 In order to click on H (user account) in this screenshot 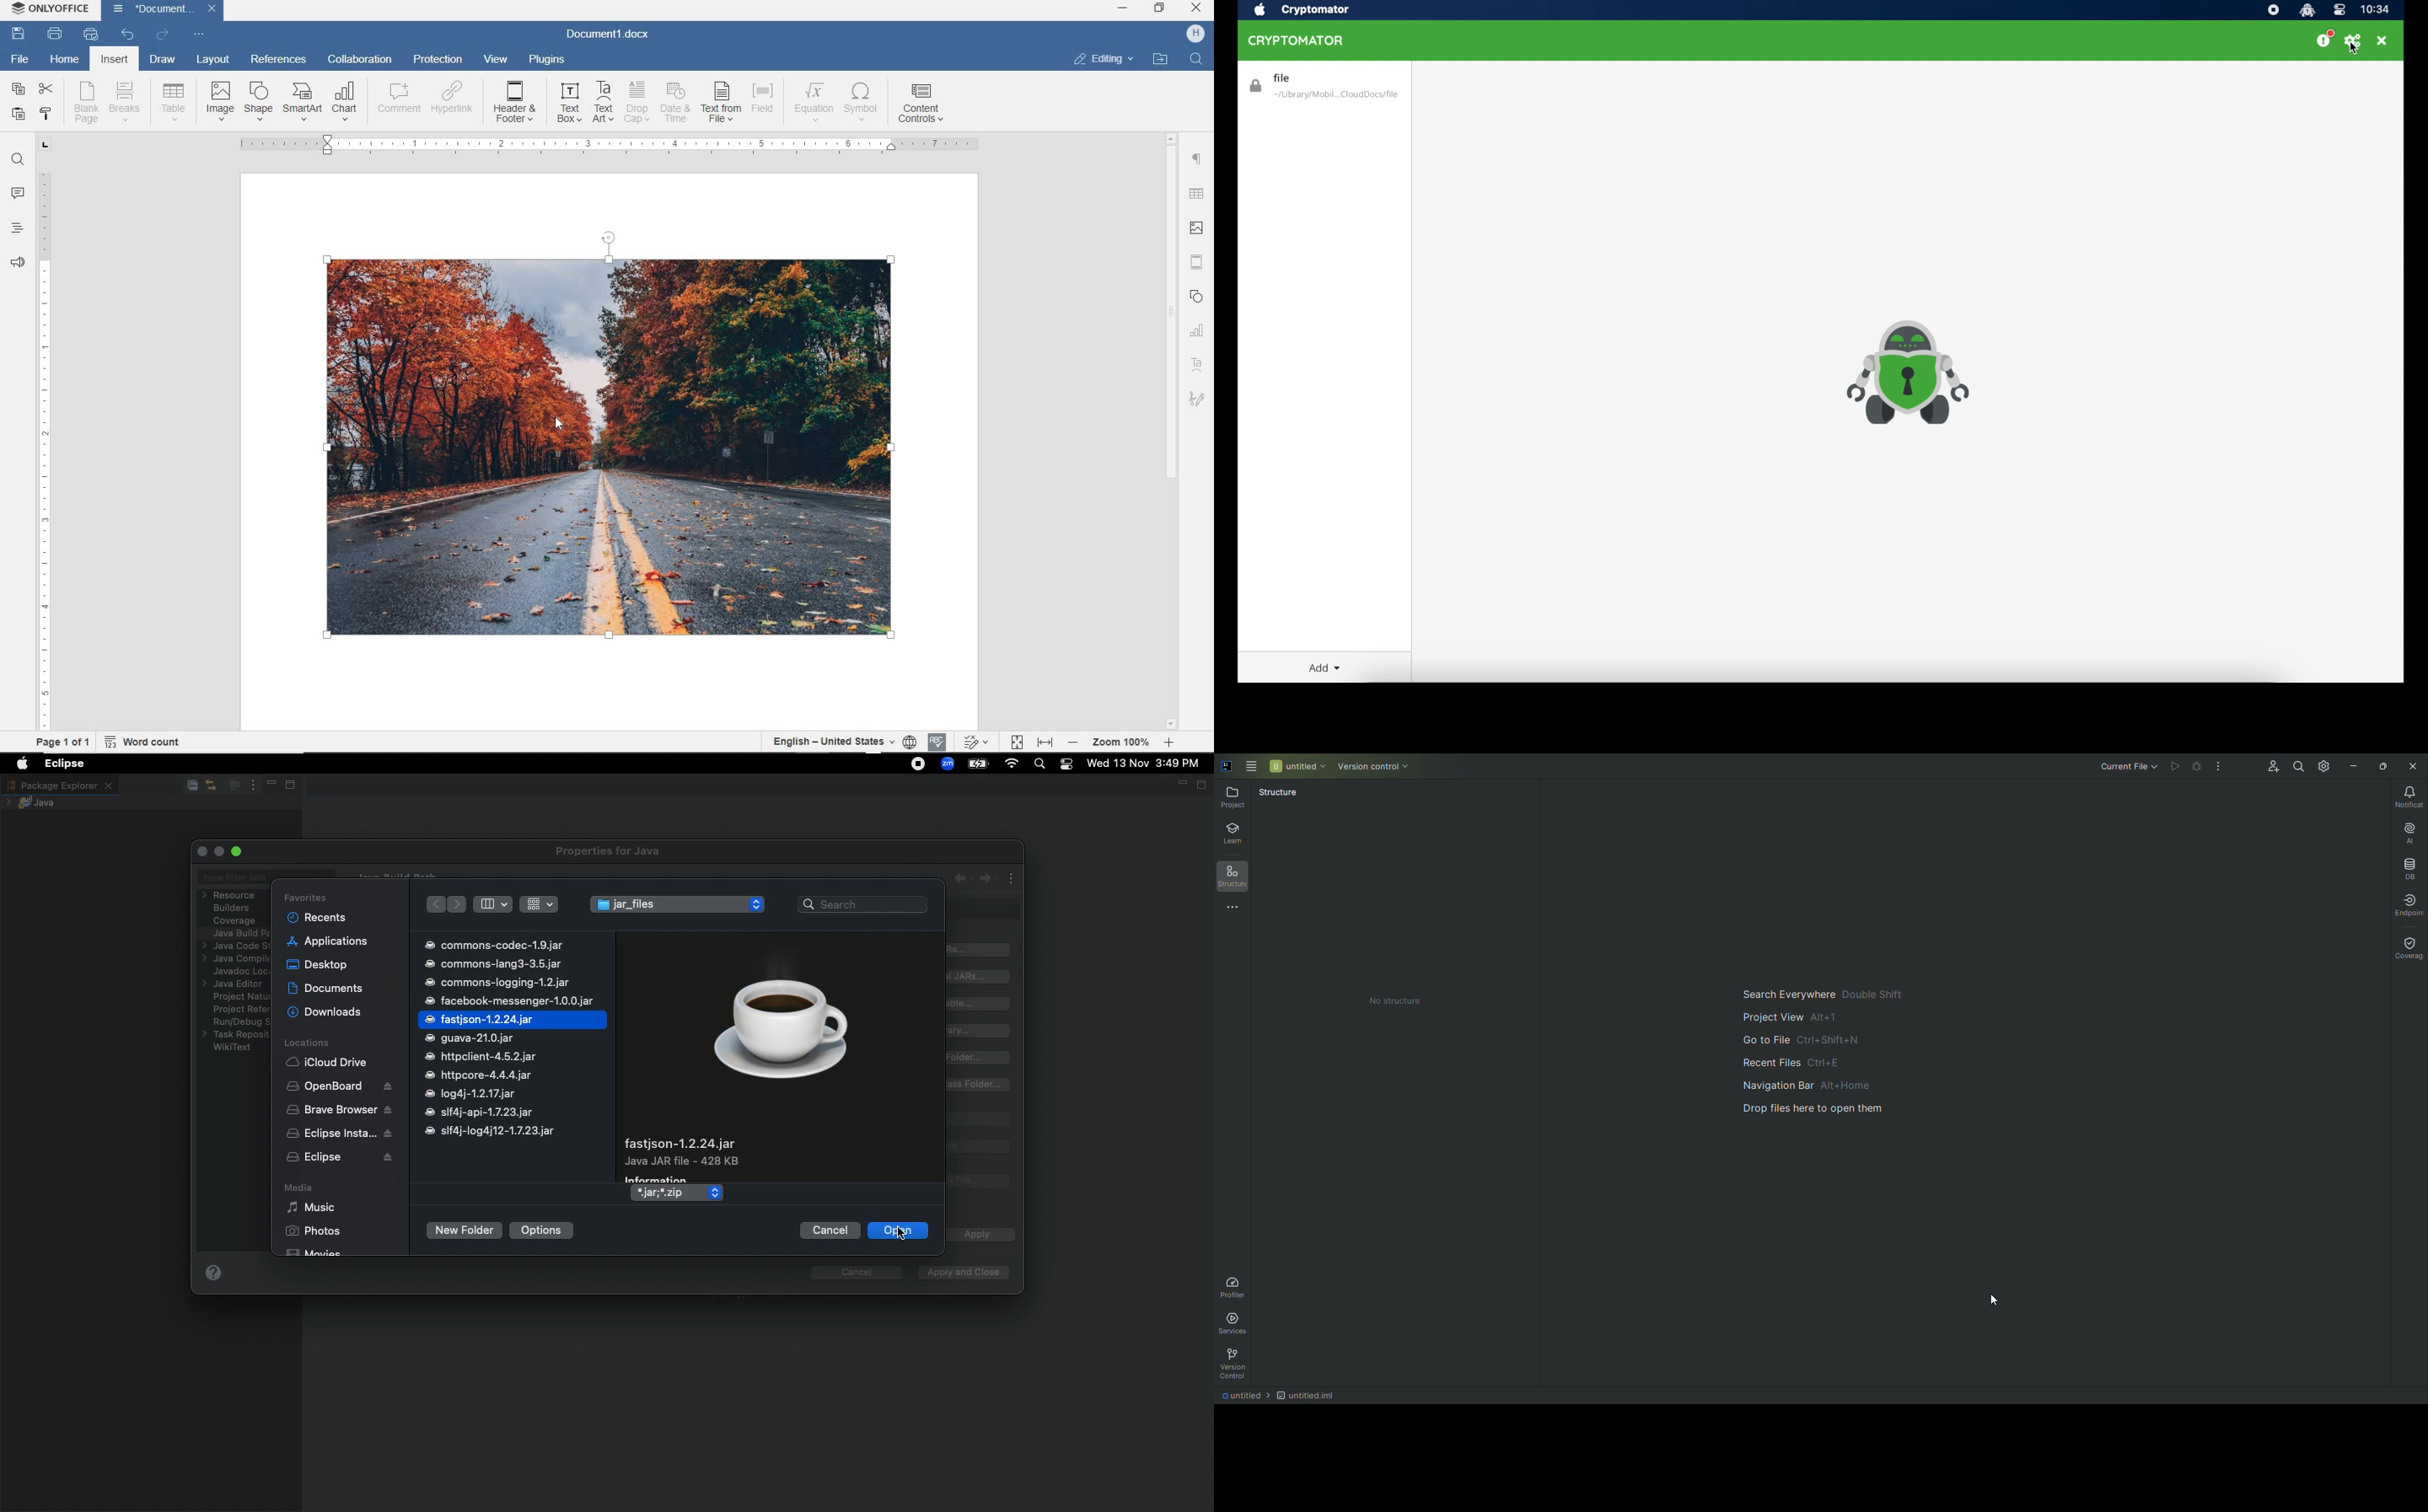, I will do `click(1196, 33)`.